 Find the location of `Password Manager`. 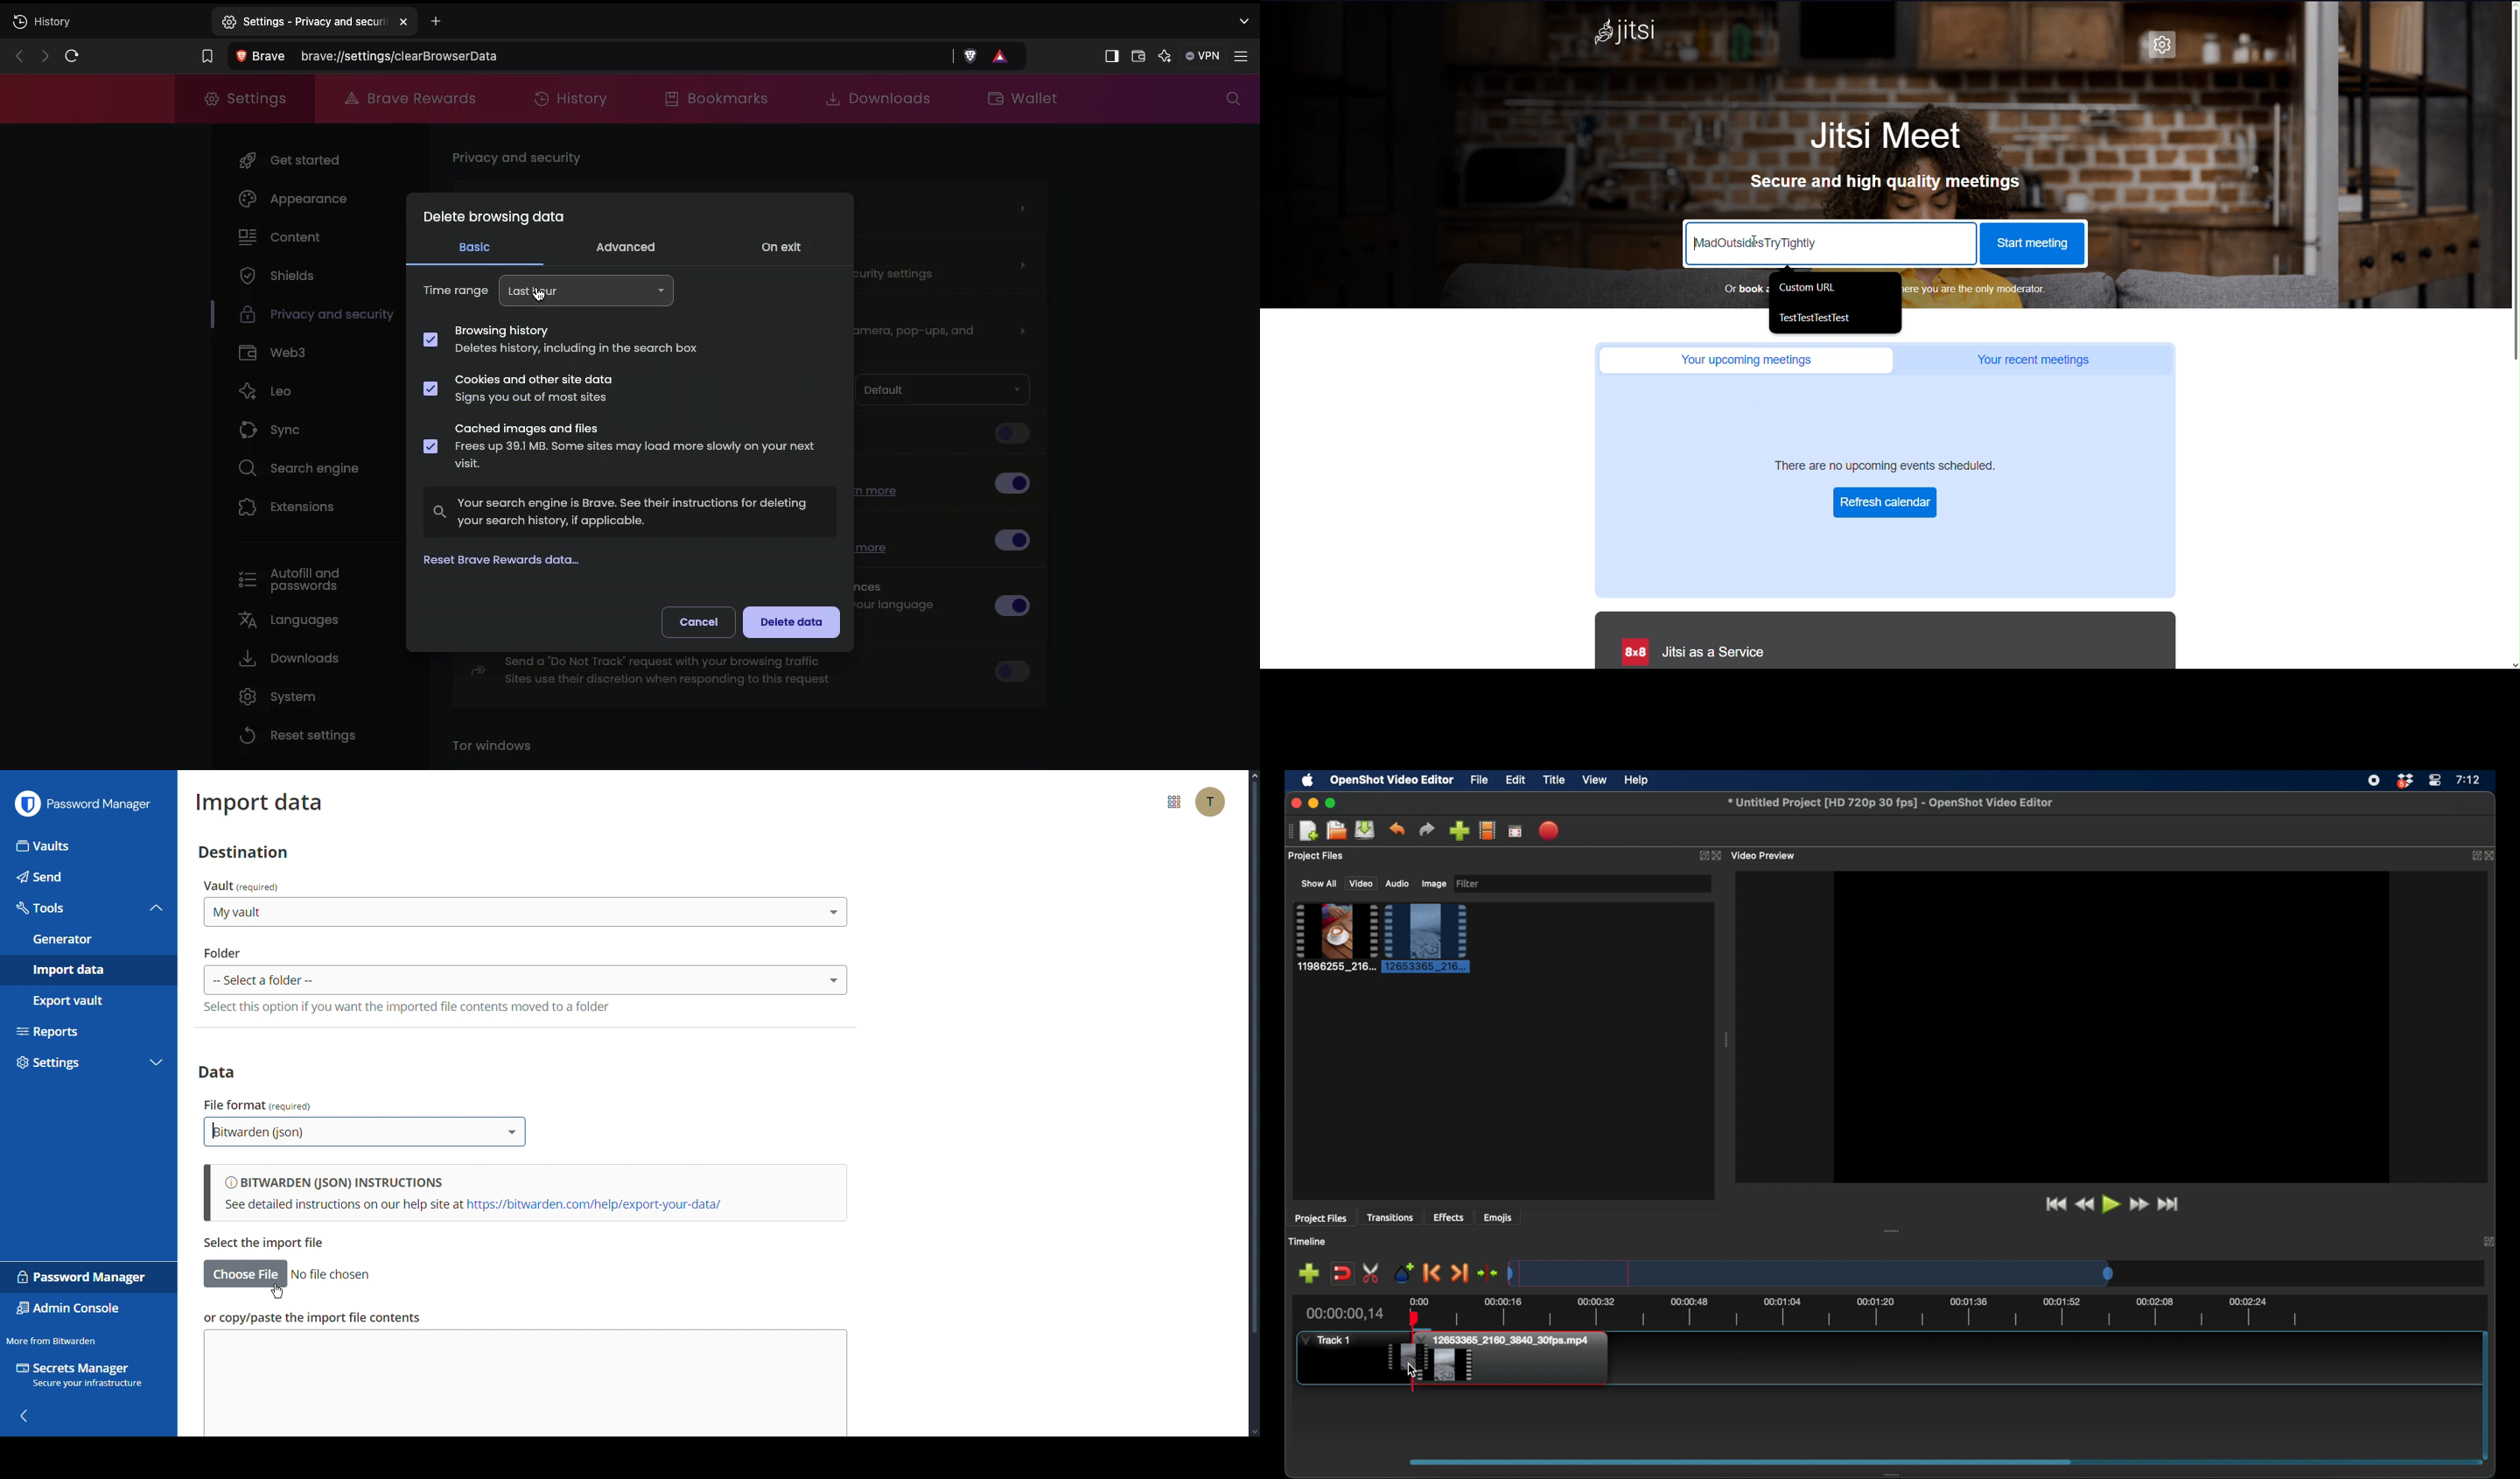

Password Manager is located at coordinates (83, 803).